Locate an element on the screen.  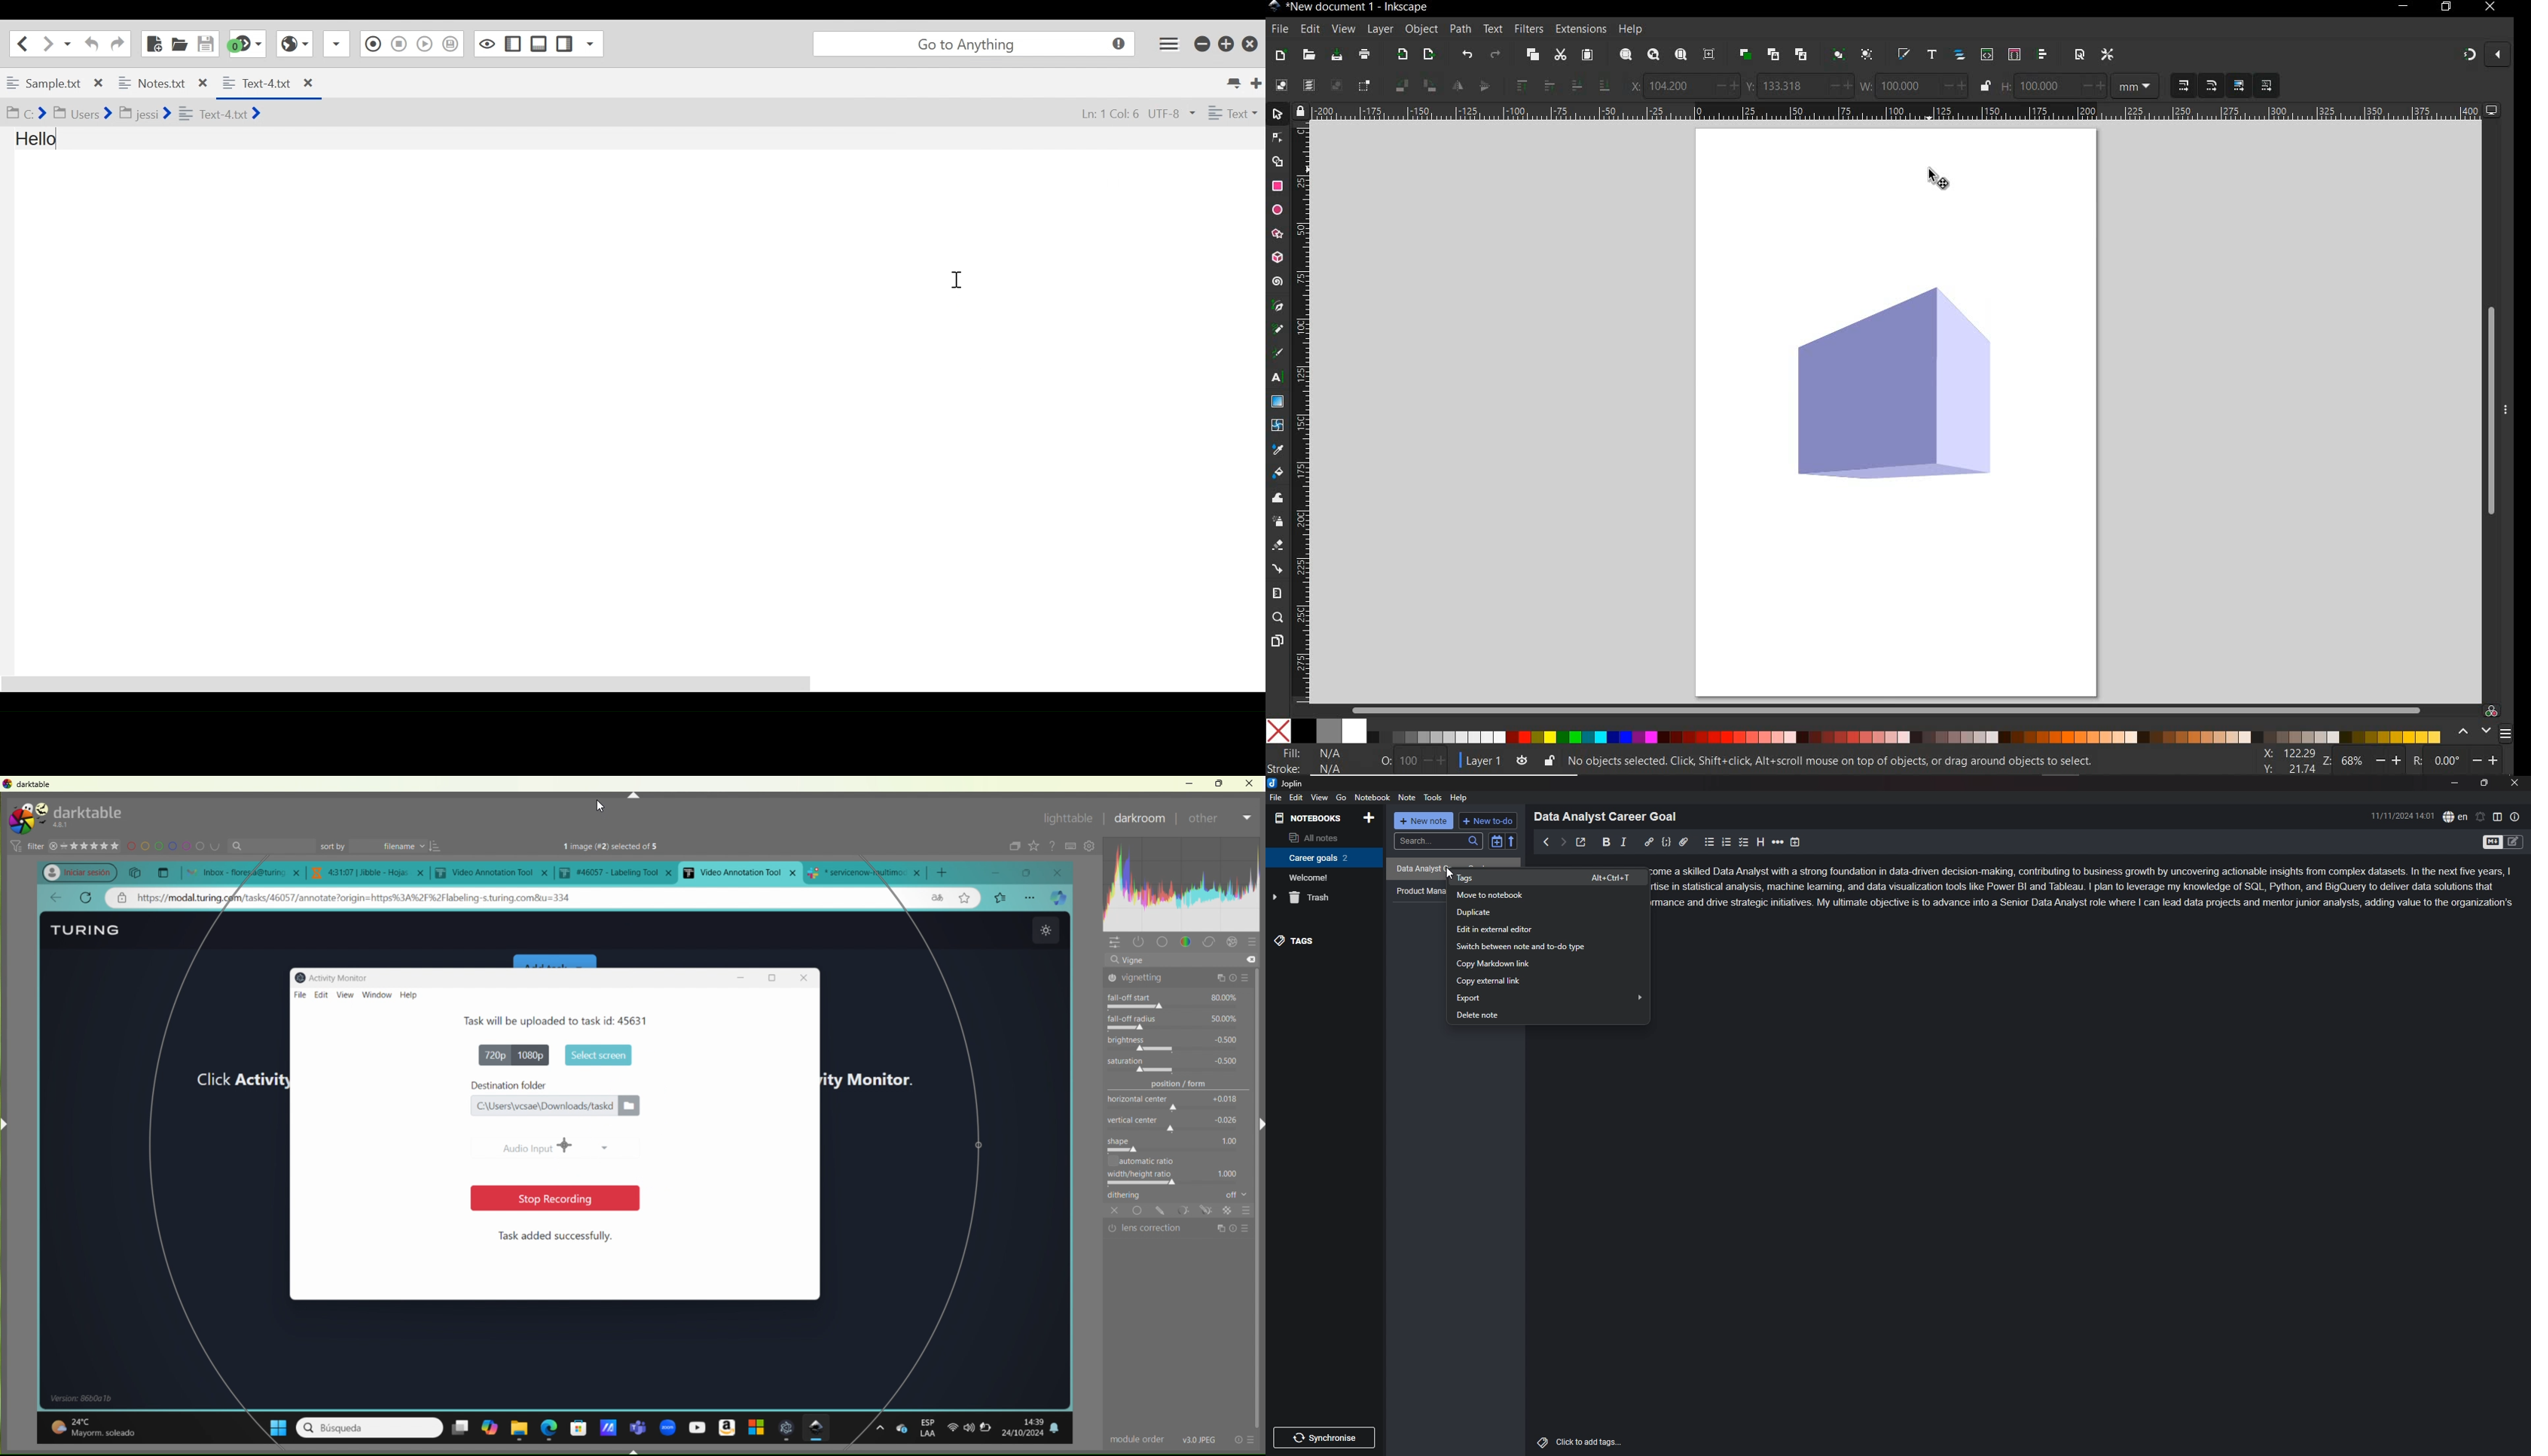
copy external link is located at coordinates (1546, 981).